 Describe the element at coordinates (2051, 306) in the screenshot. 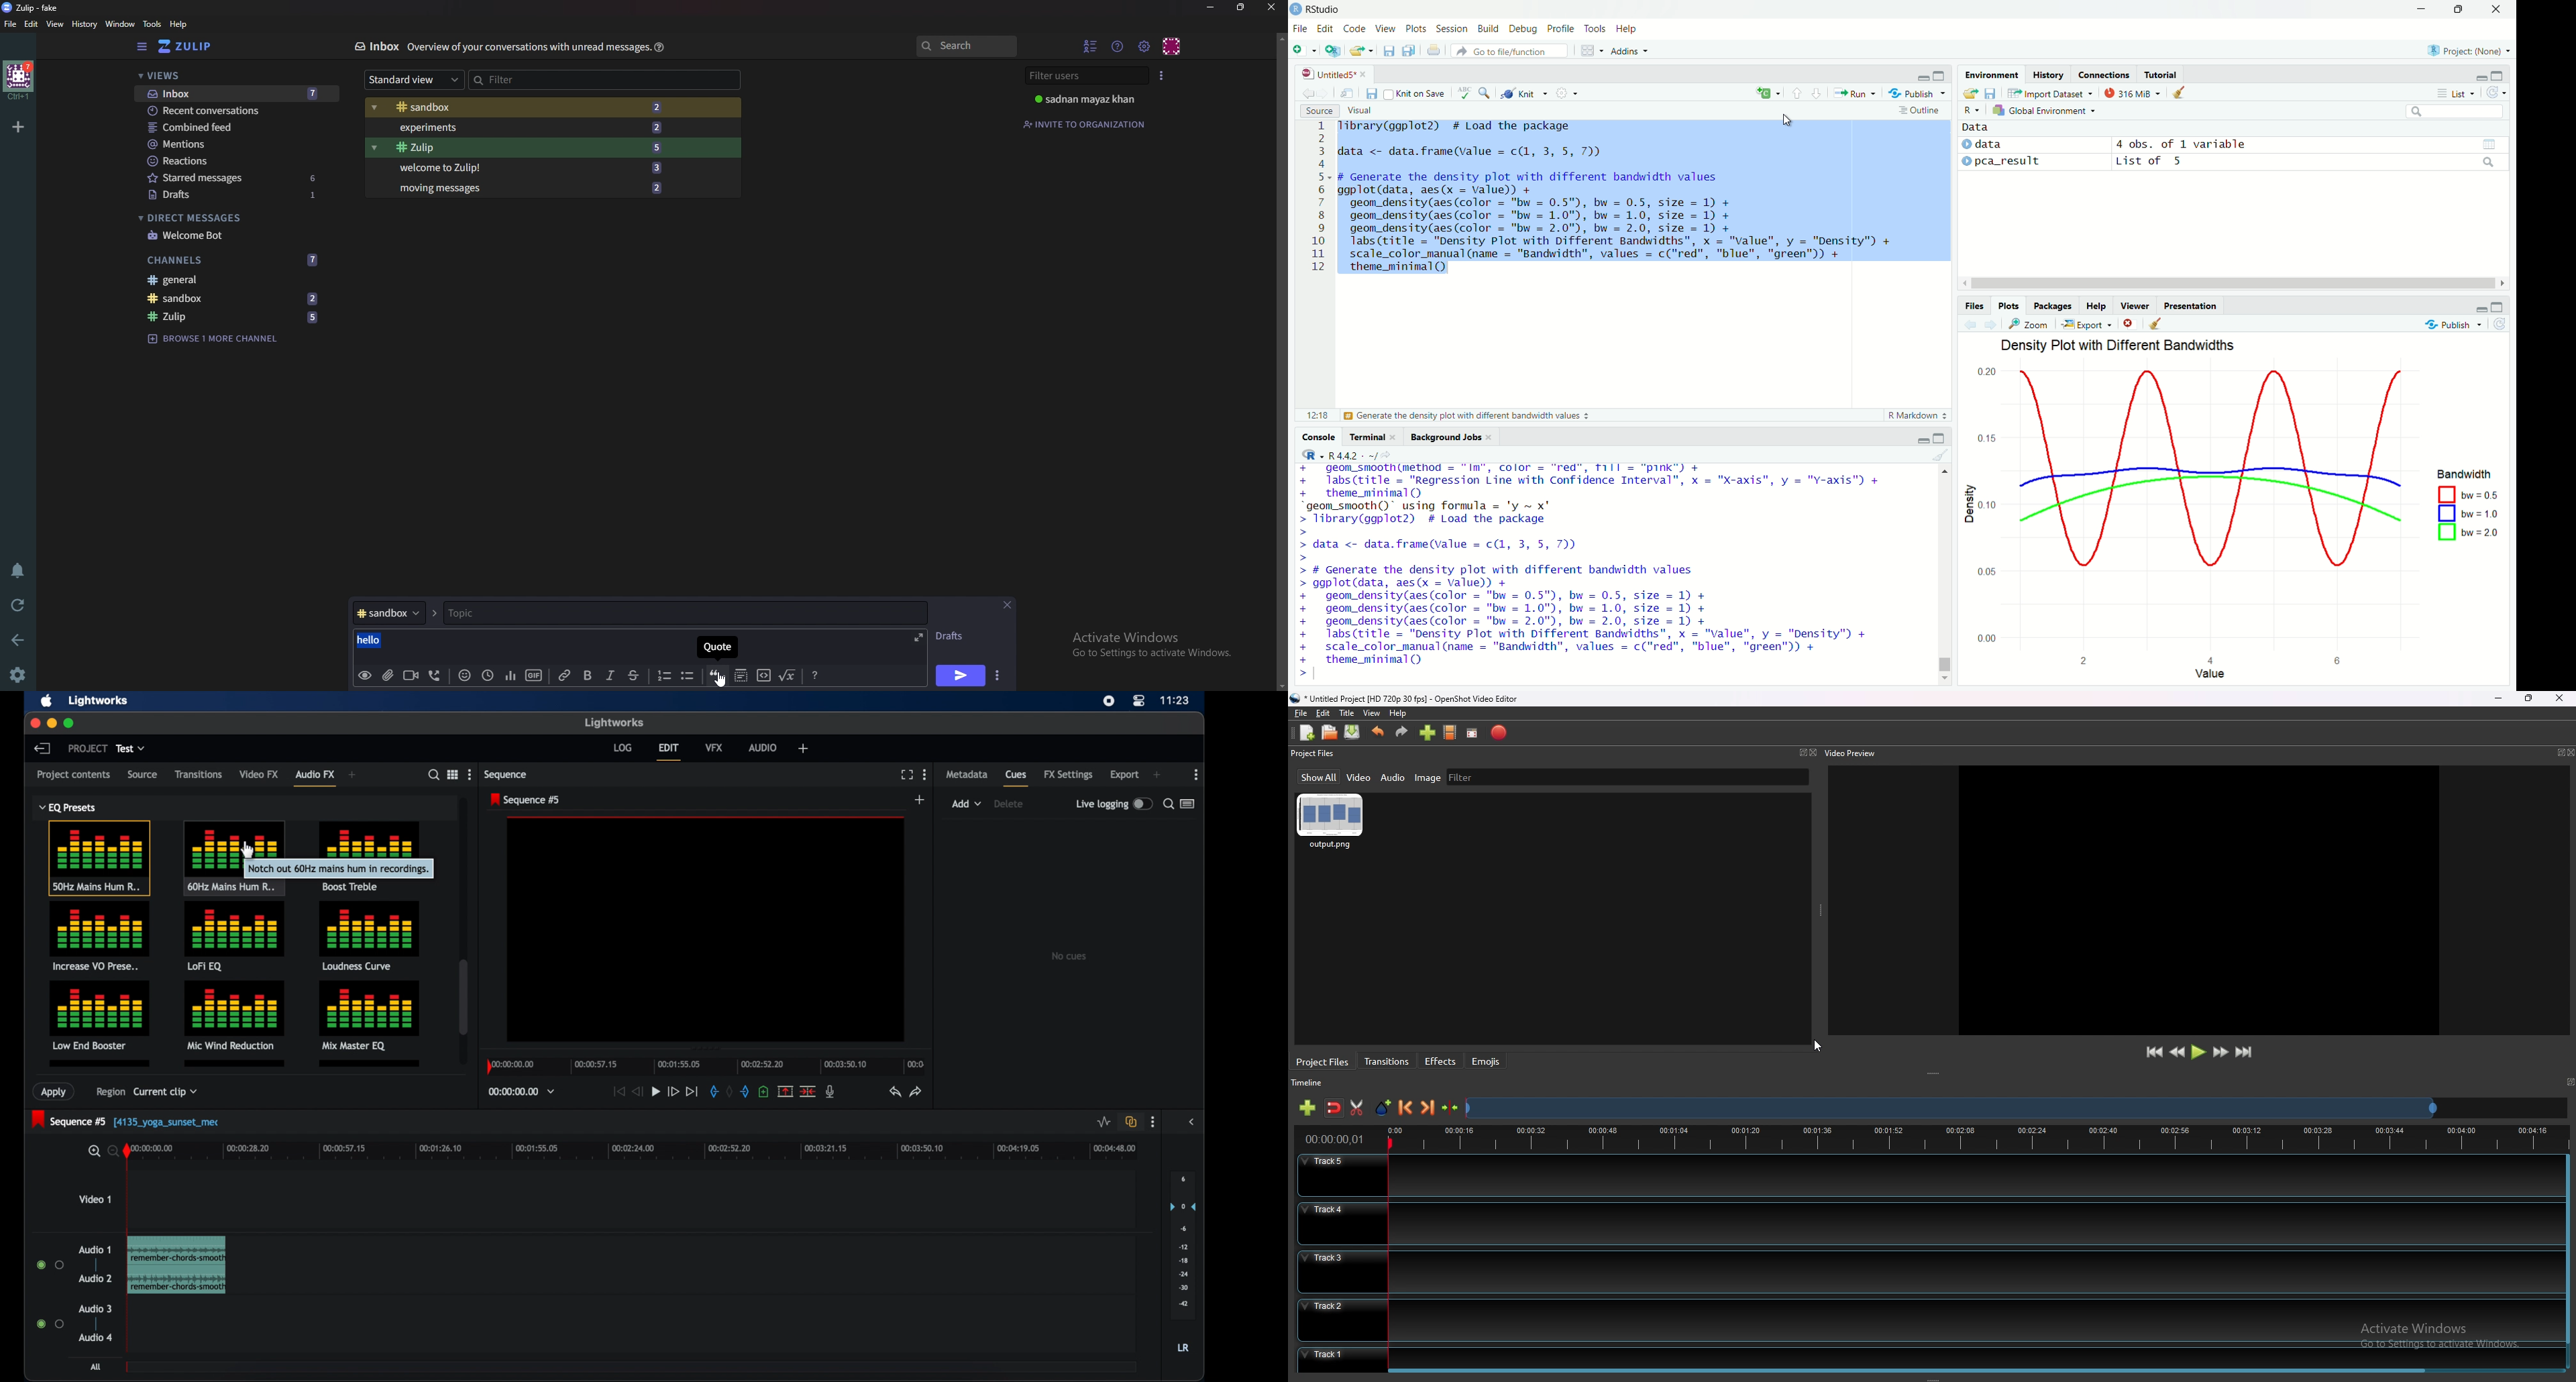

I see `Packages` at that location.